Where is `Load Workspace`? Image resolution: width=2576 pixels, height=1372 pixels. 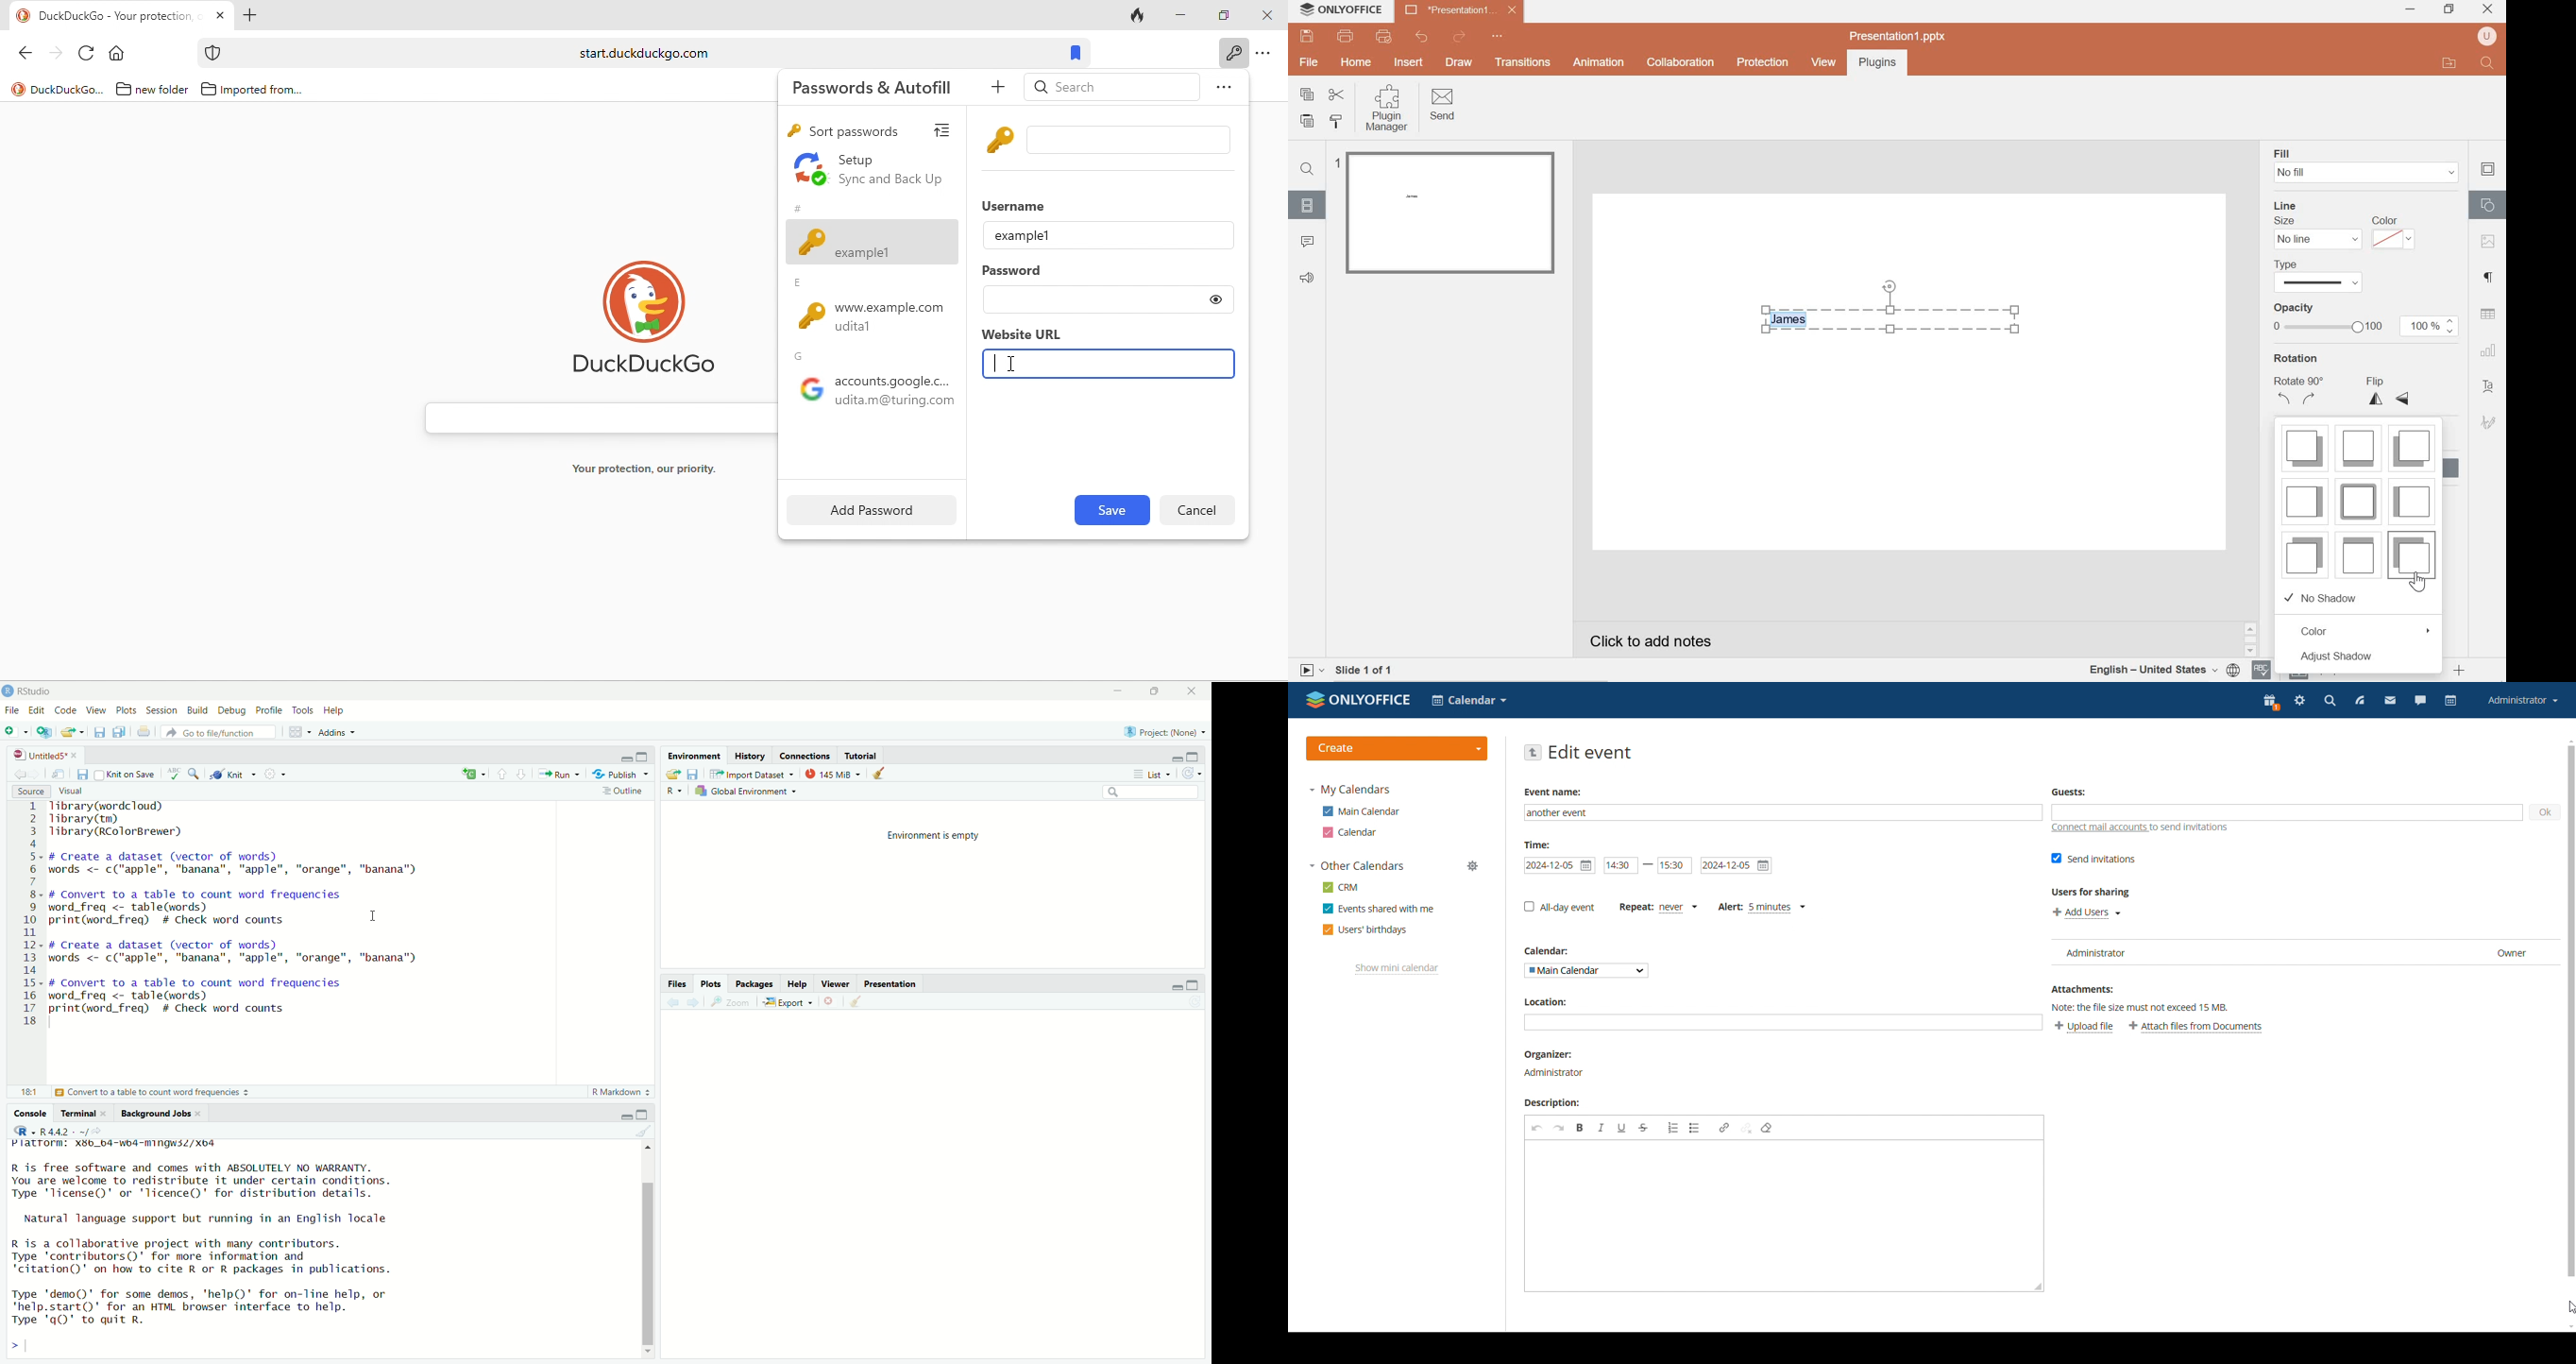
Load Workspace is located at coordinates (674, 774).